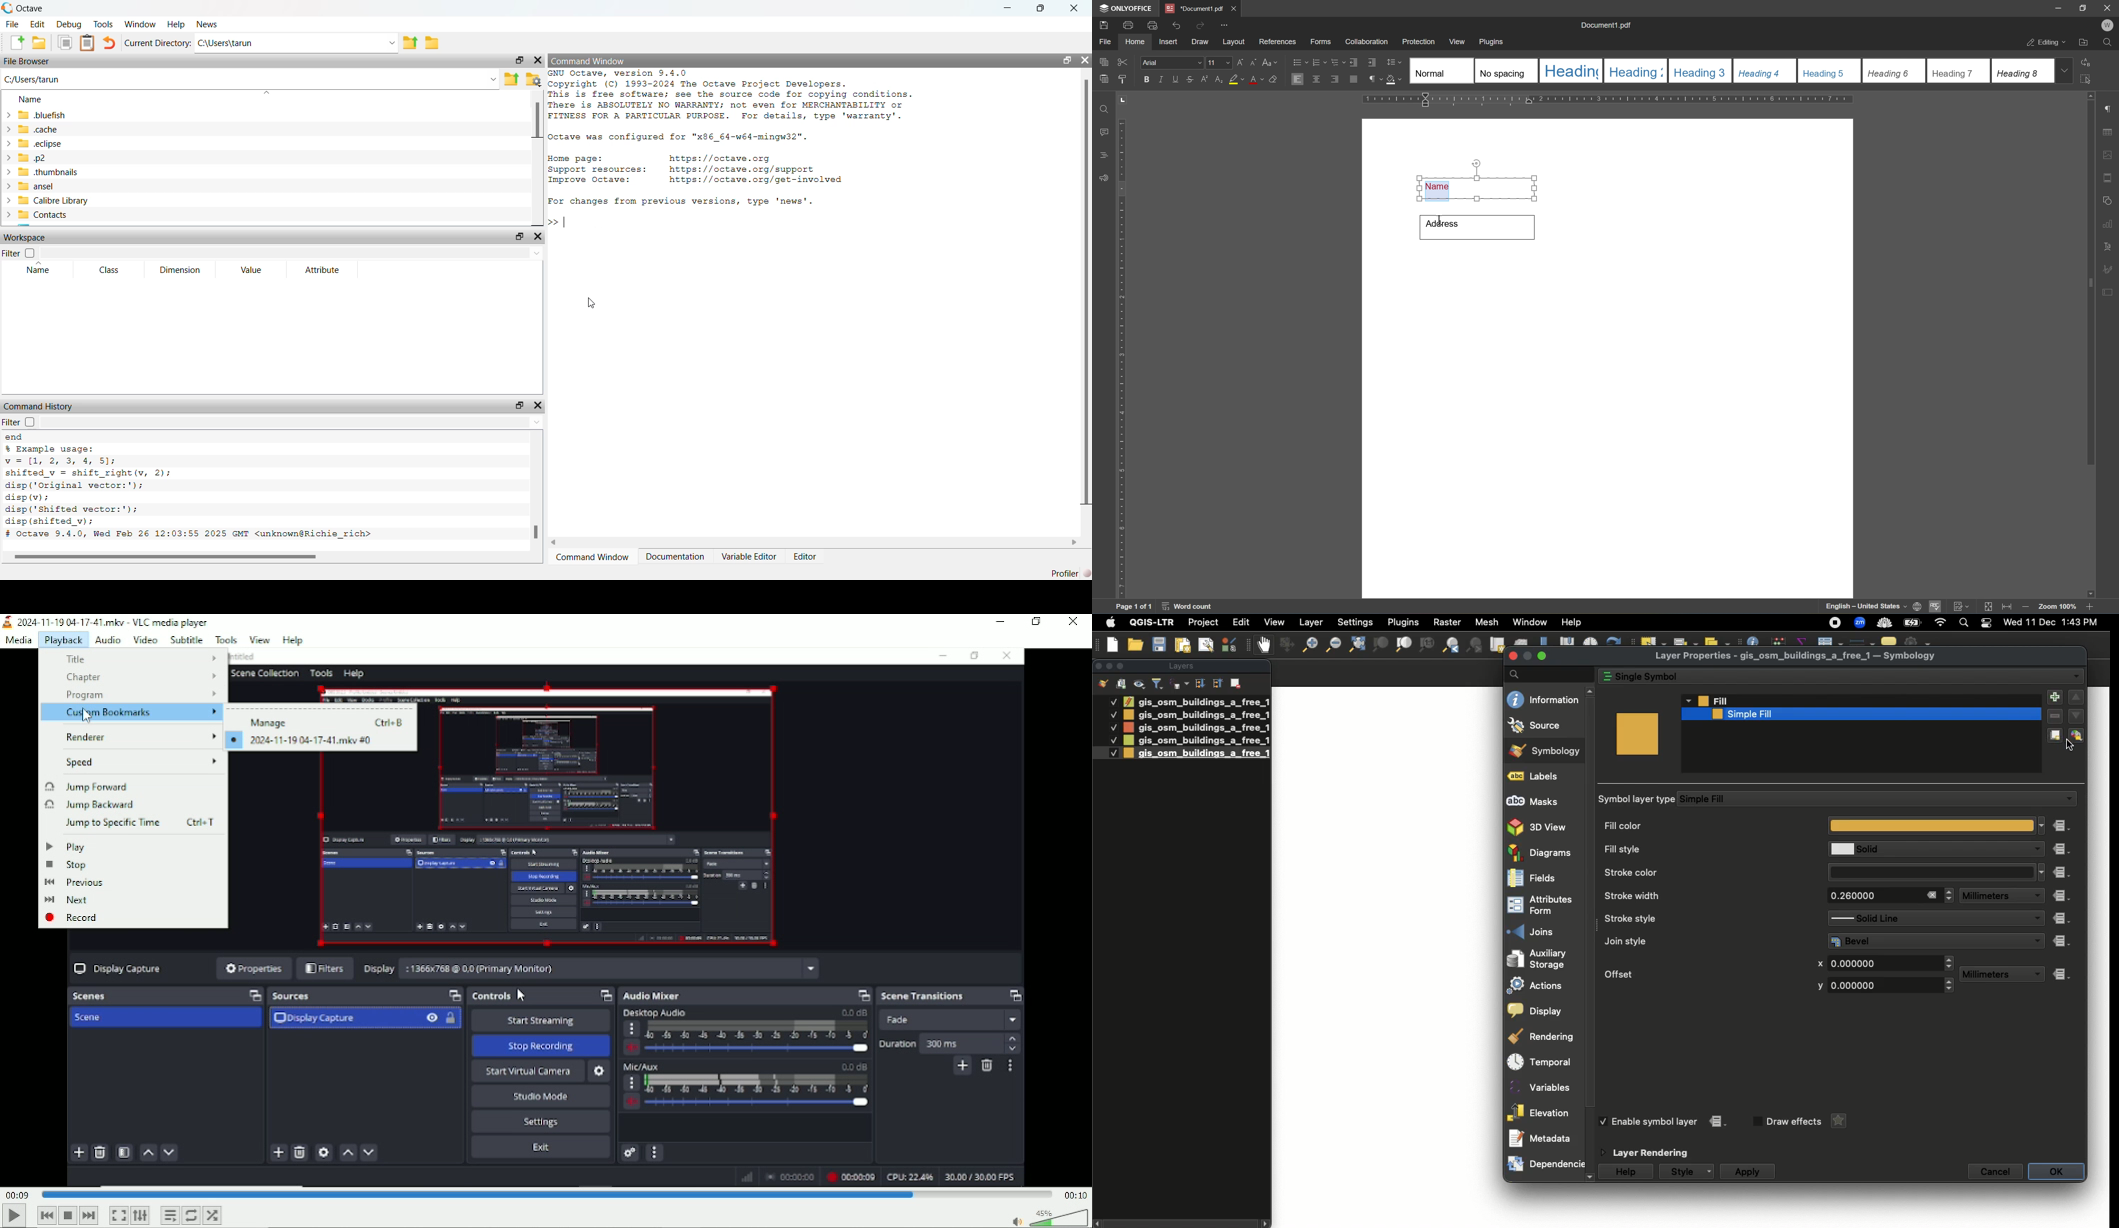  Describe the element at coordinates (1530, 622) in the screenshot. I see `Window` at that location.